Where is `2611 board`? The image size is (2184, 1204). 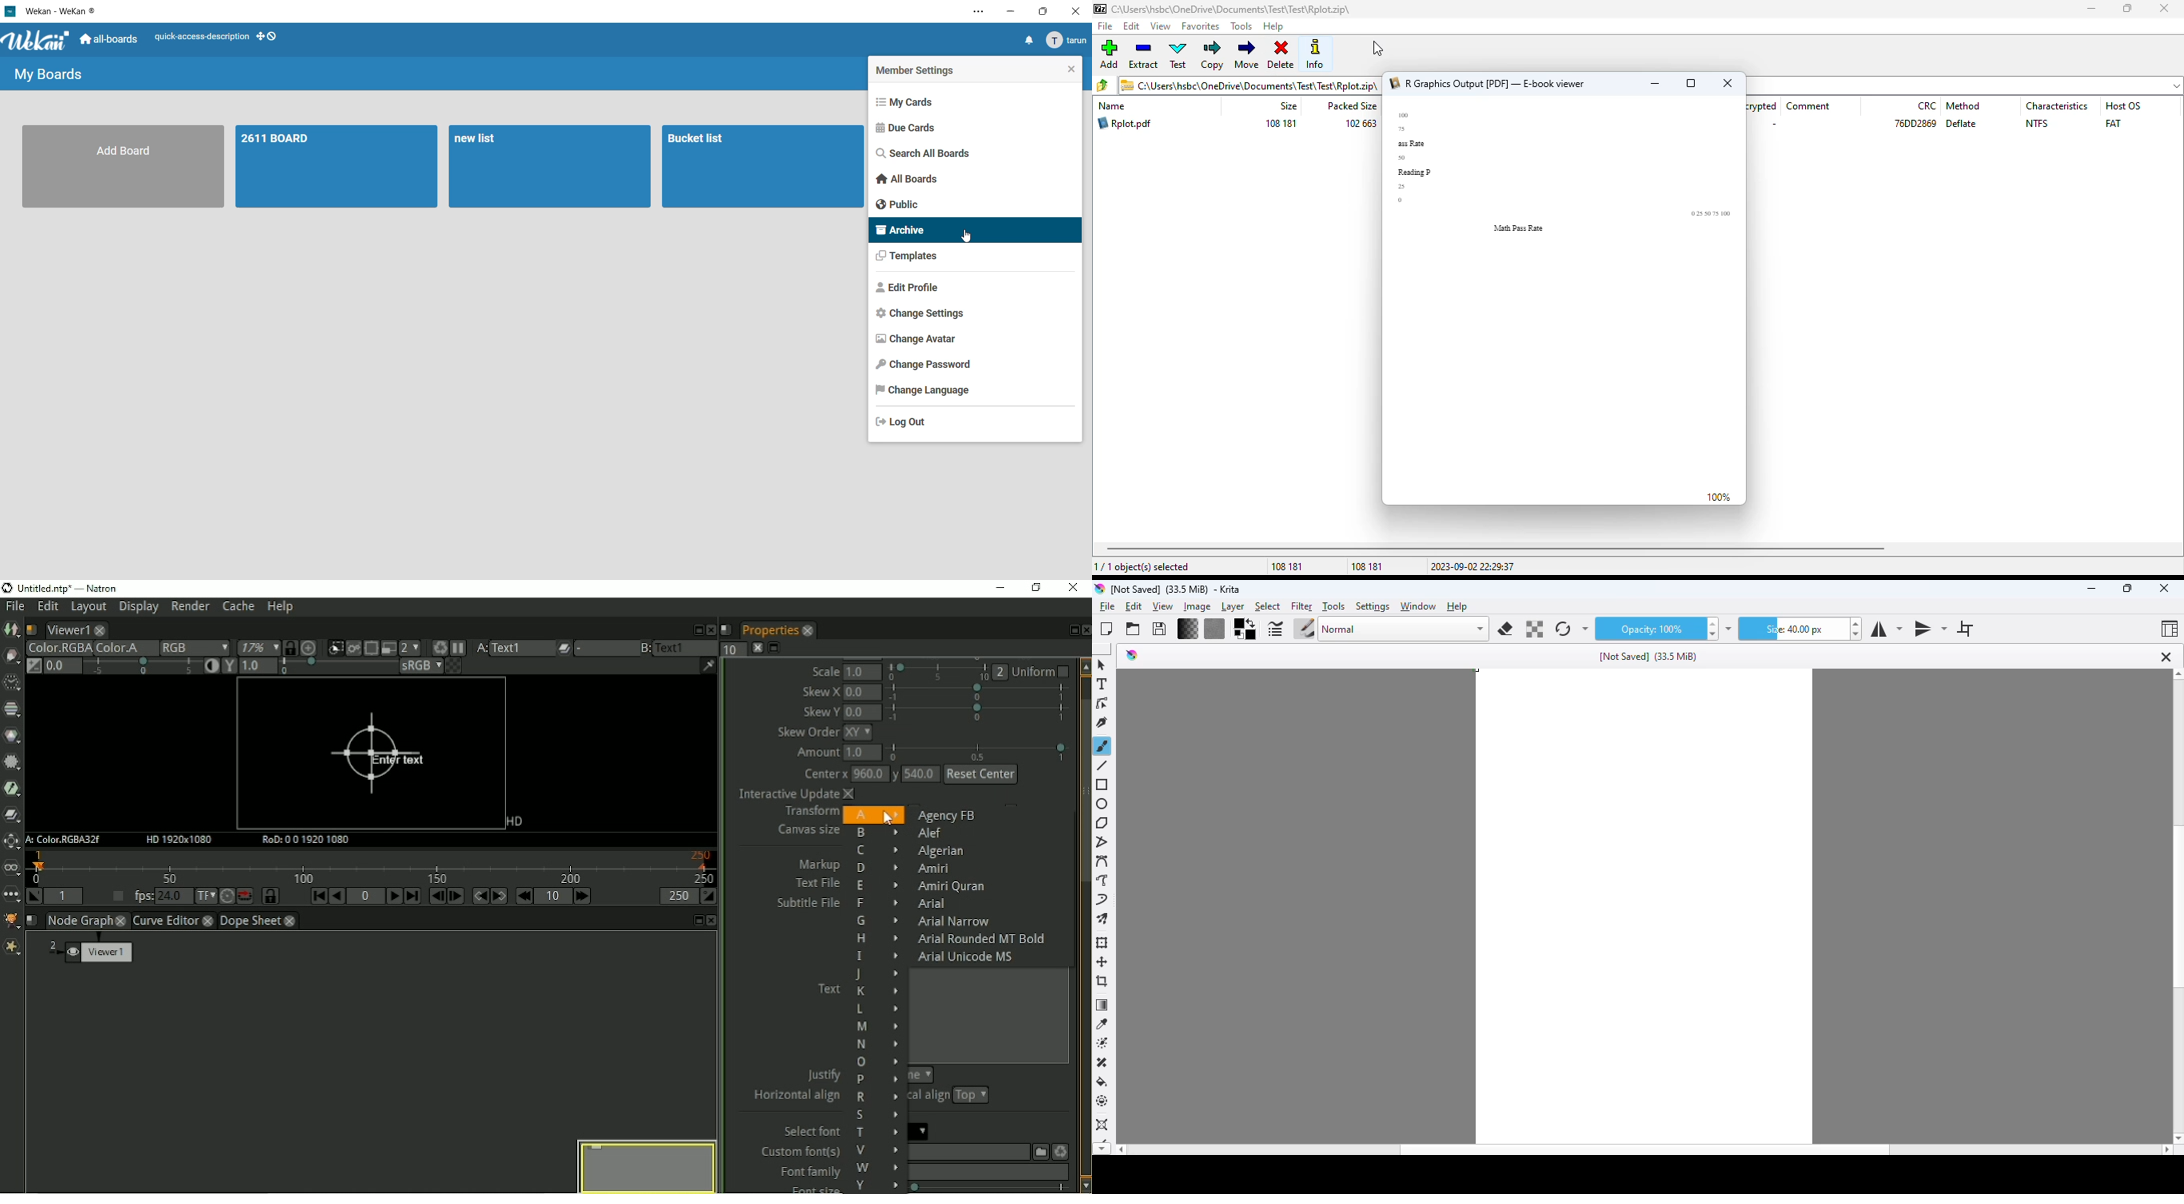
2611 board is located at coordinates (337, 165).